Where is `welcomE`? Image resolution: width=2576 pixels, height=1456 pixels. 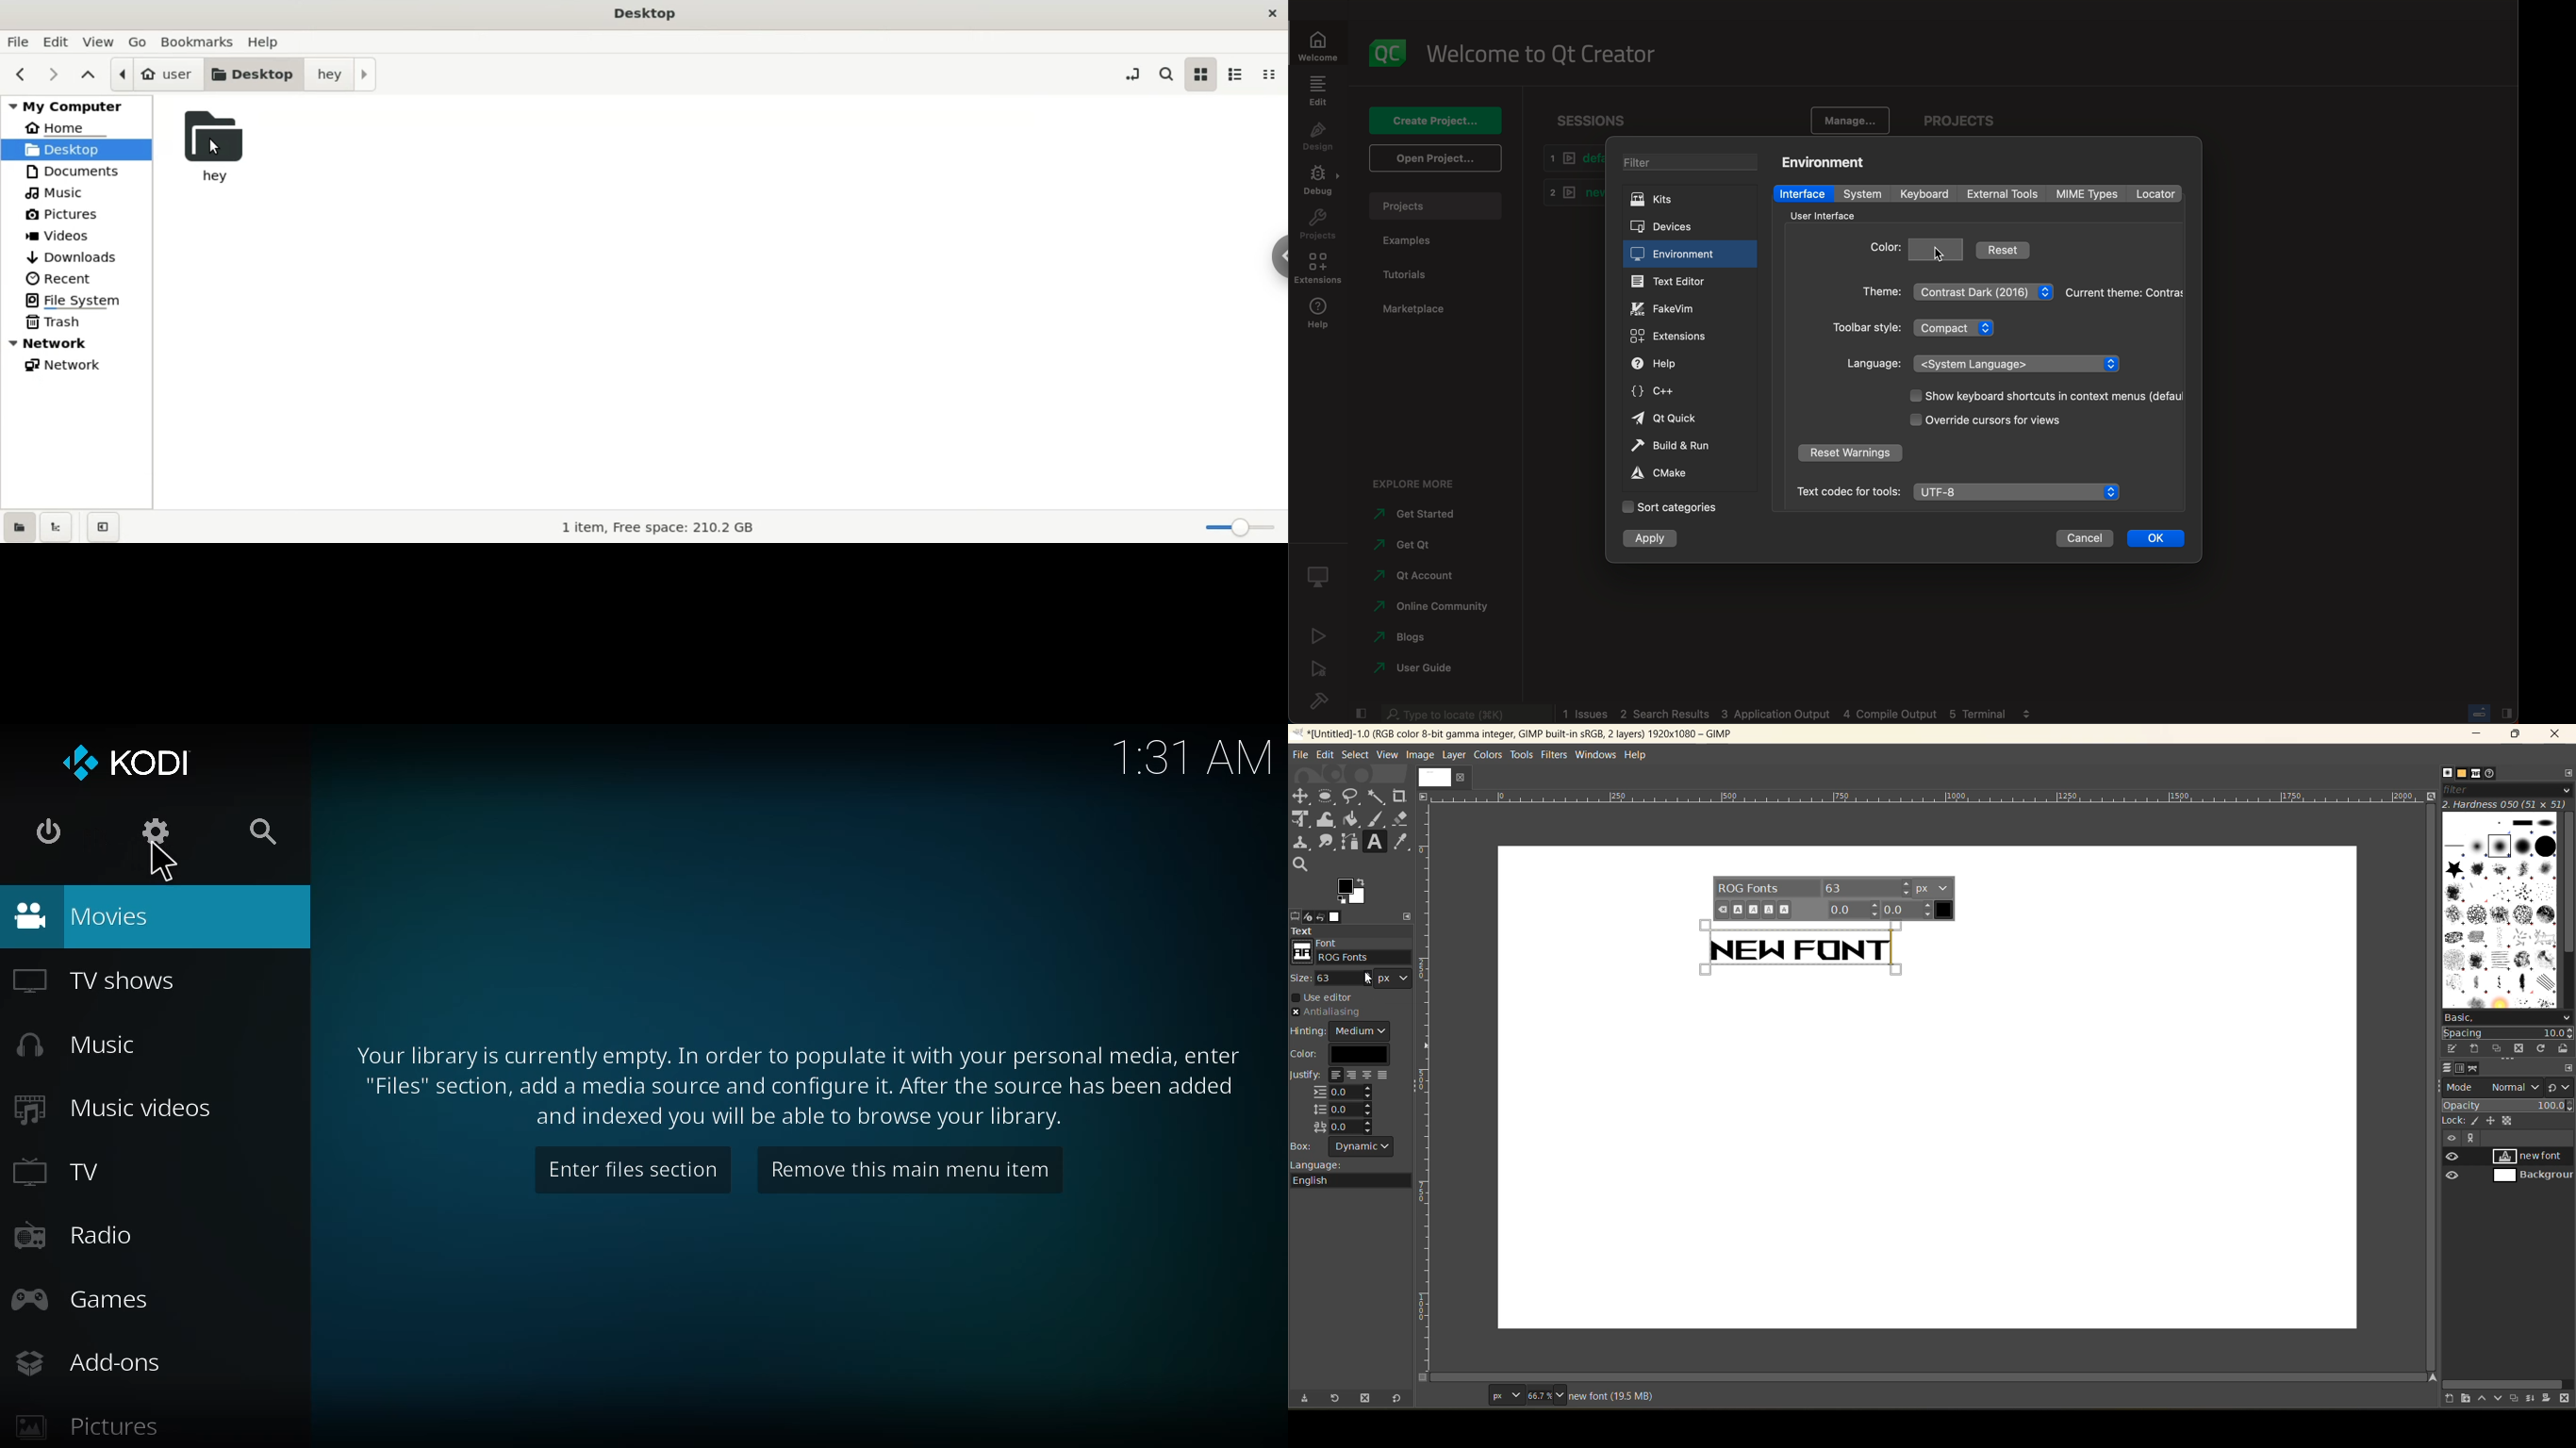
welcomE is located at coordinates (1548, 50).